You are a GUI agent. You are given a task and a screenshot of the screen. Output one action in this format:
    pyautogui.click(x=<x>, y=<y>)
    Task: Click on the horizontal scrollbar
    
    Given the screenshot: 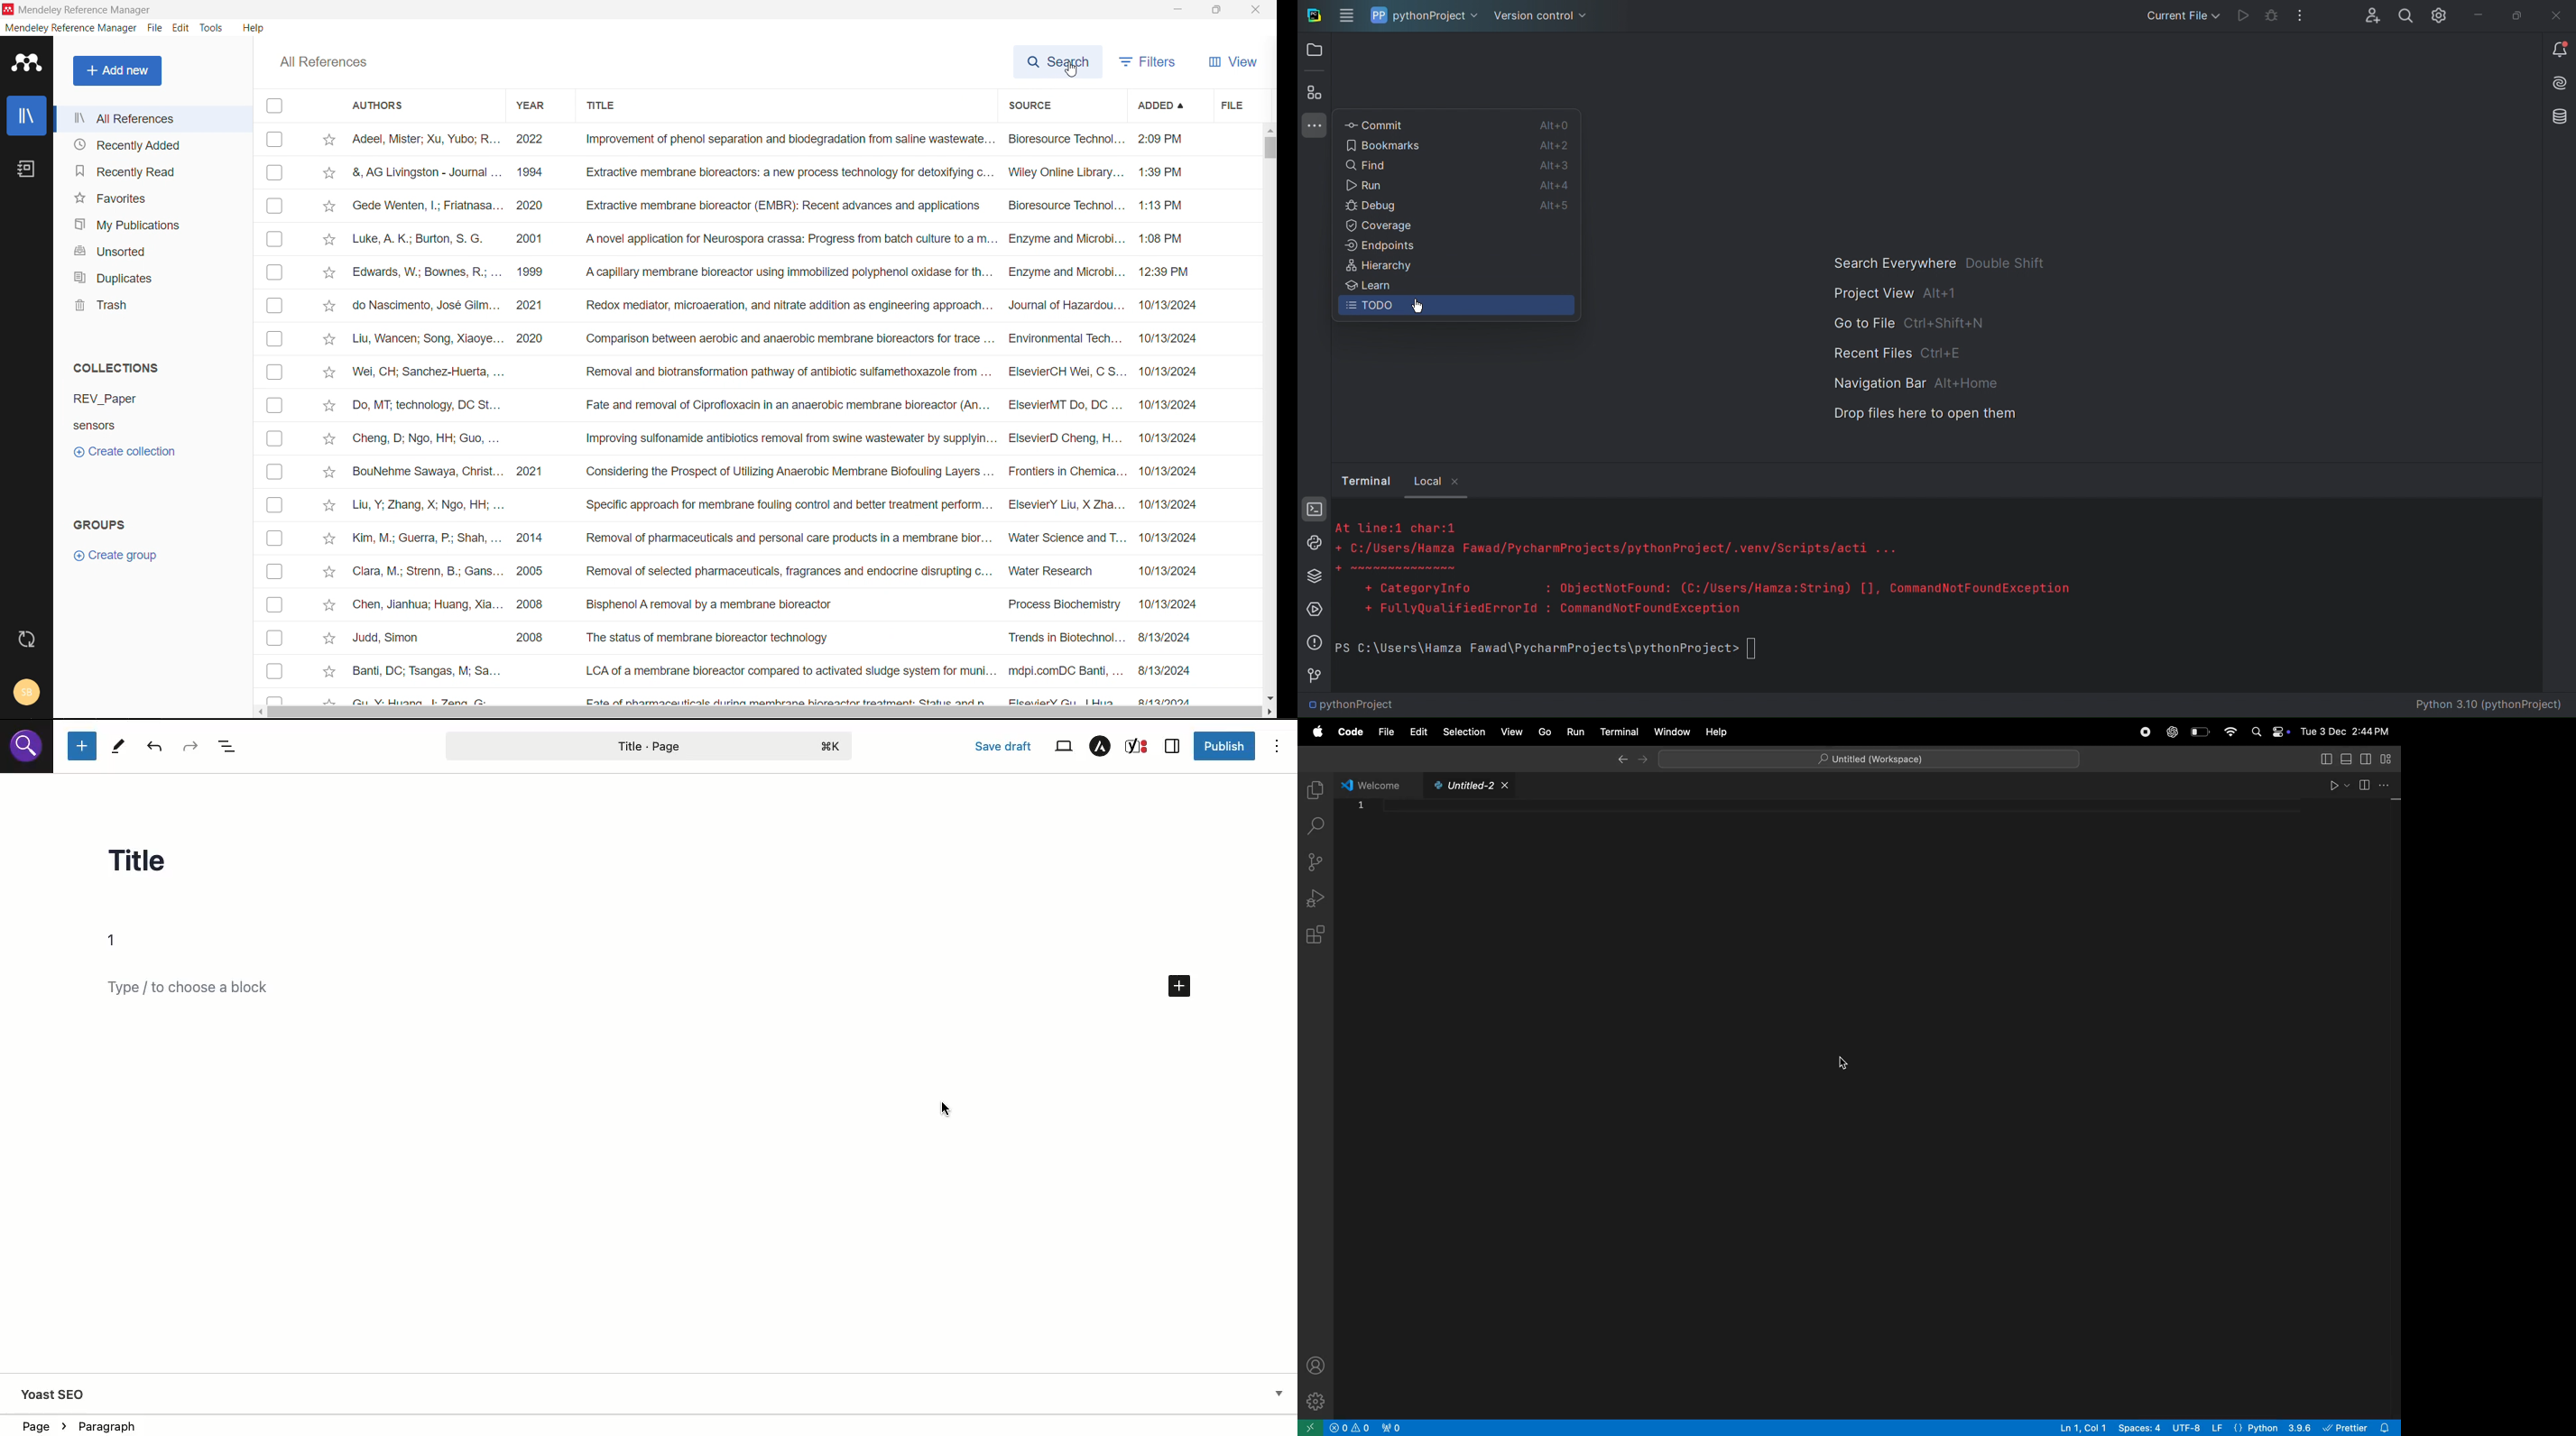 What is the action you would take?
    pyautogui.click(x=758, y=713)
    